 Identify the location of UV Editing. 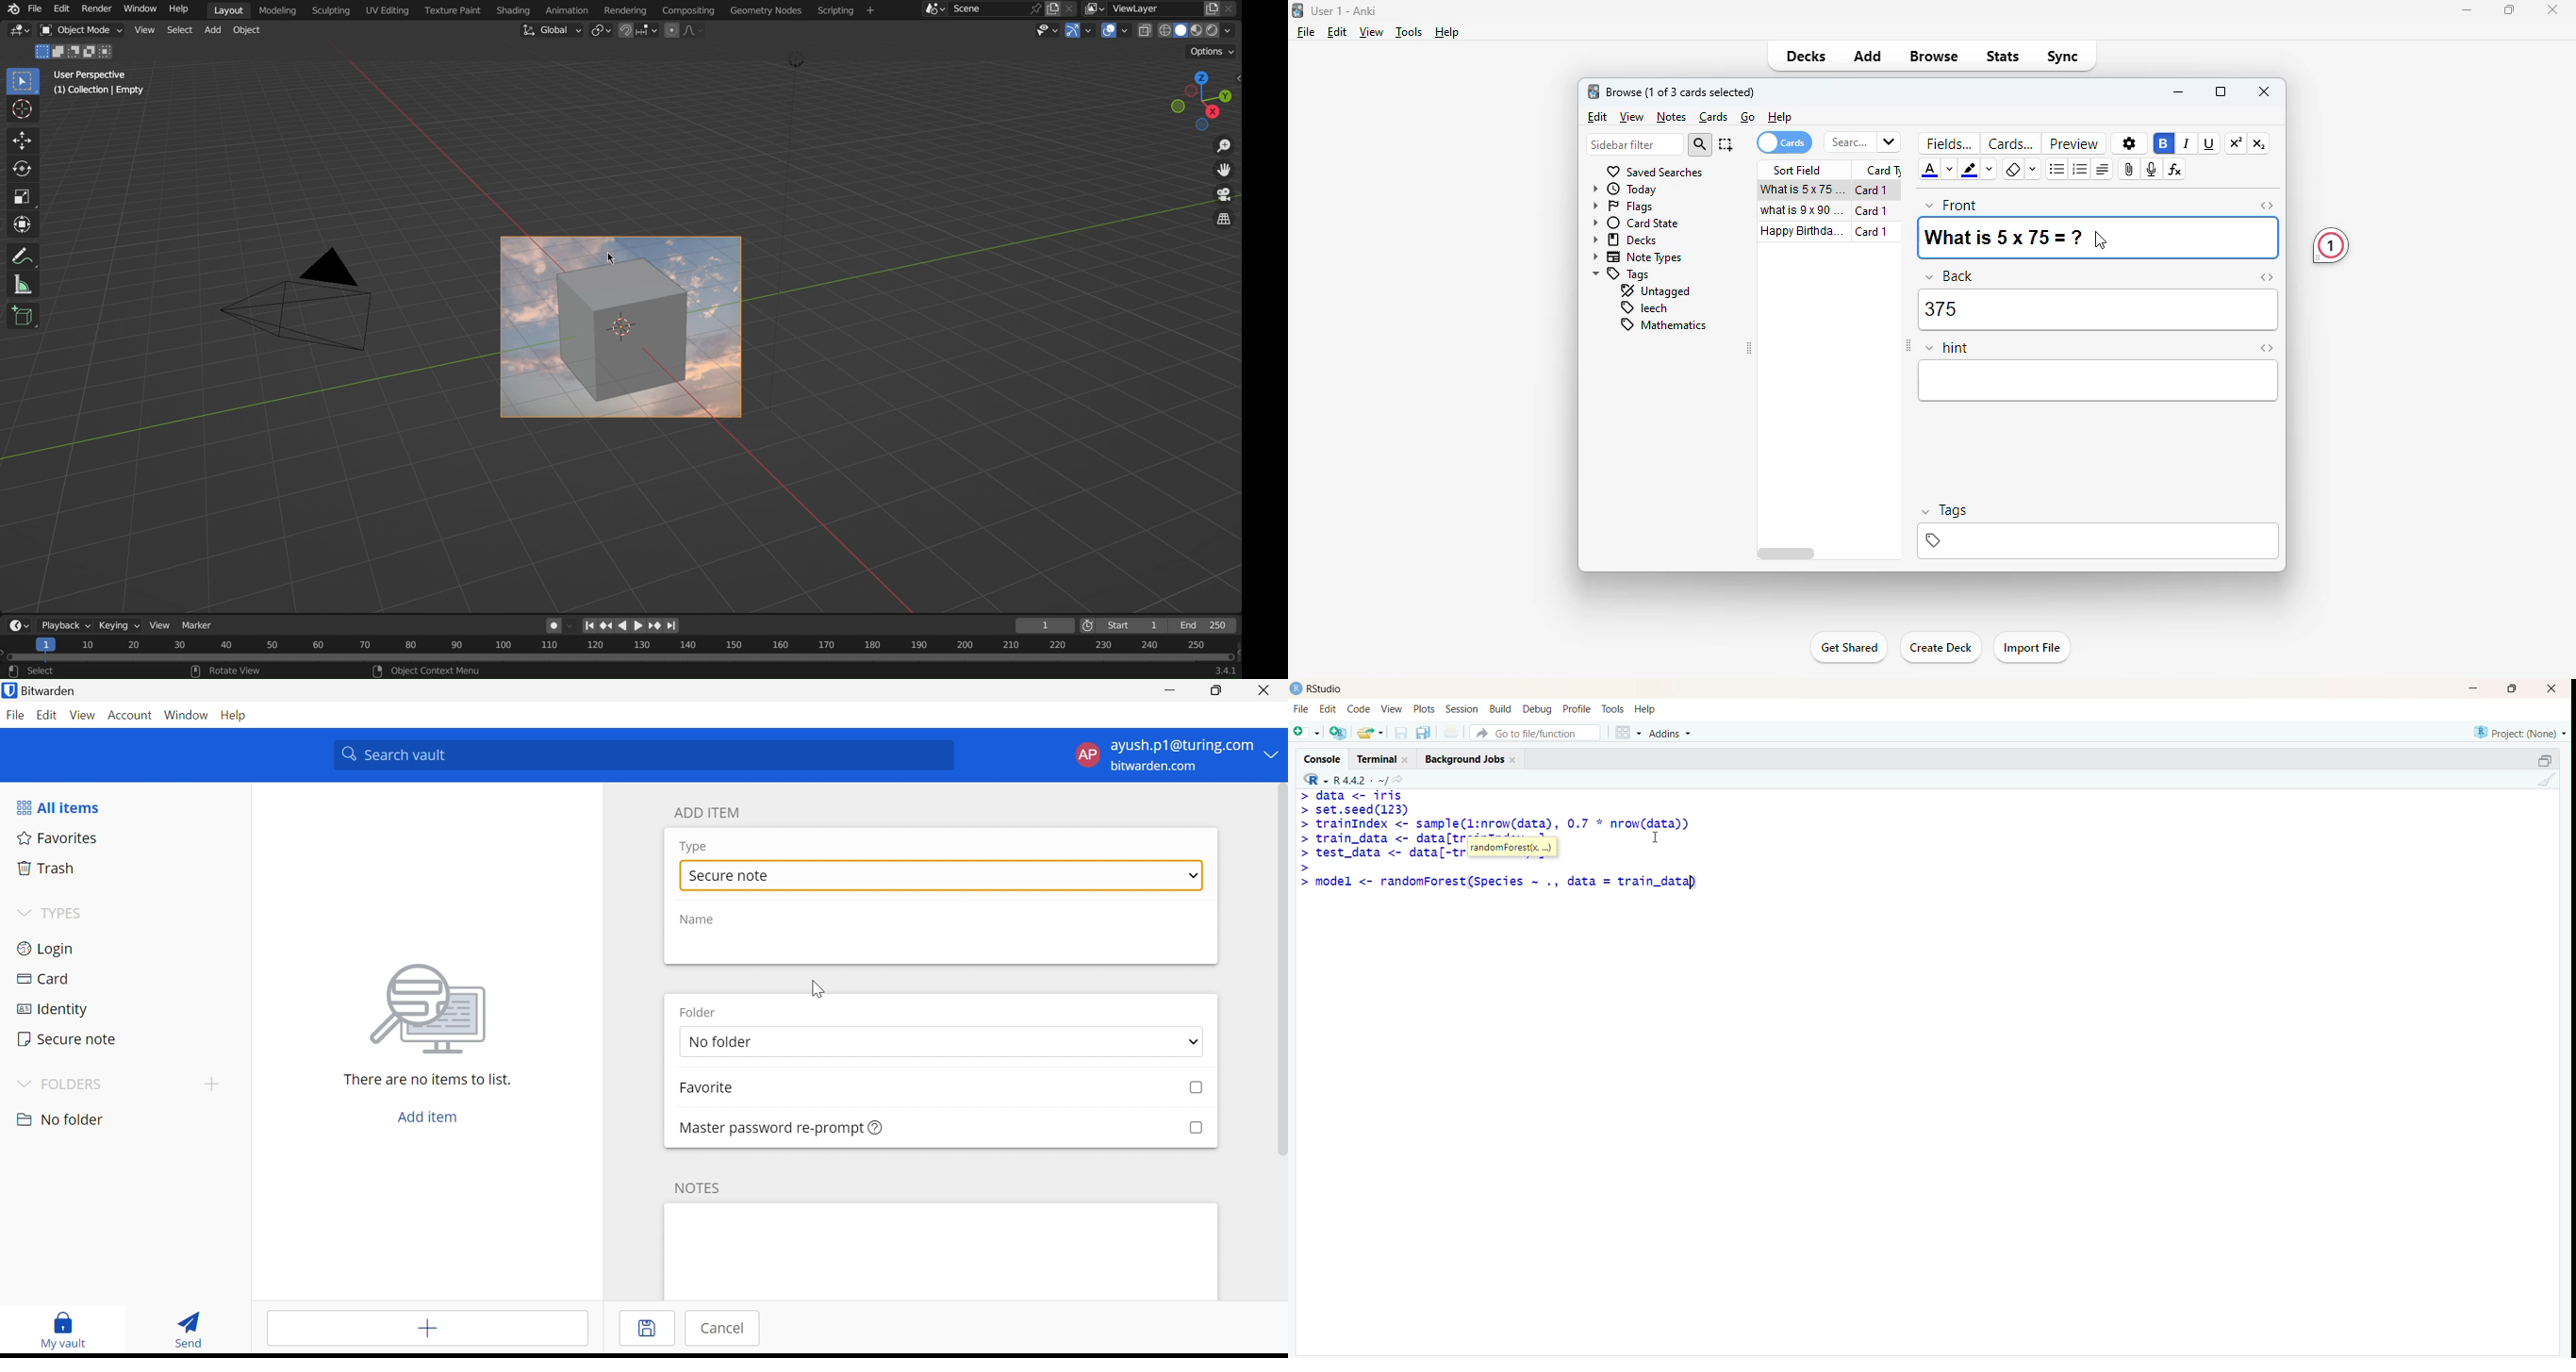
(384, 10).